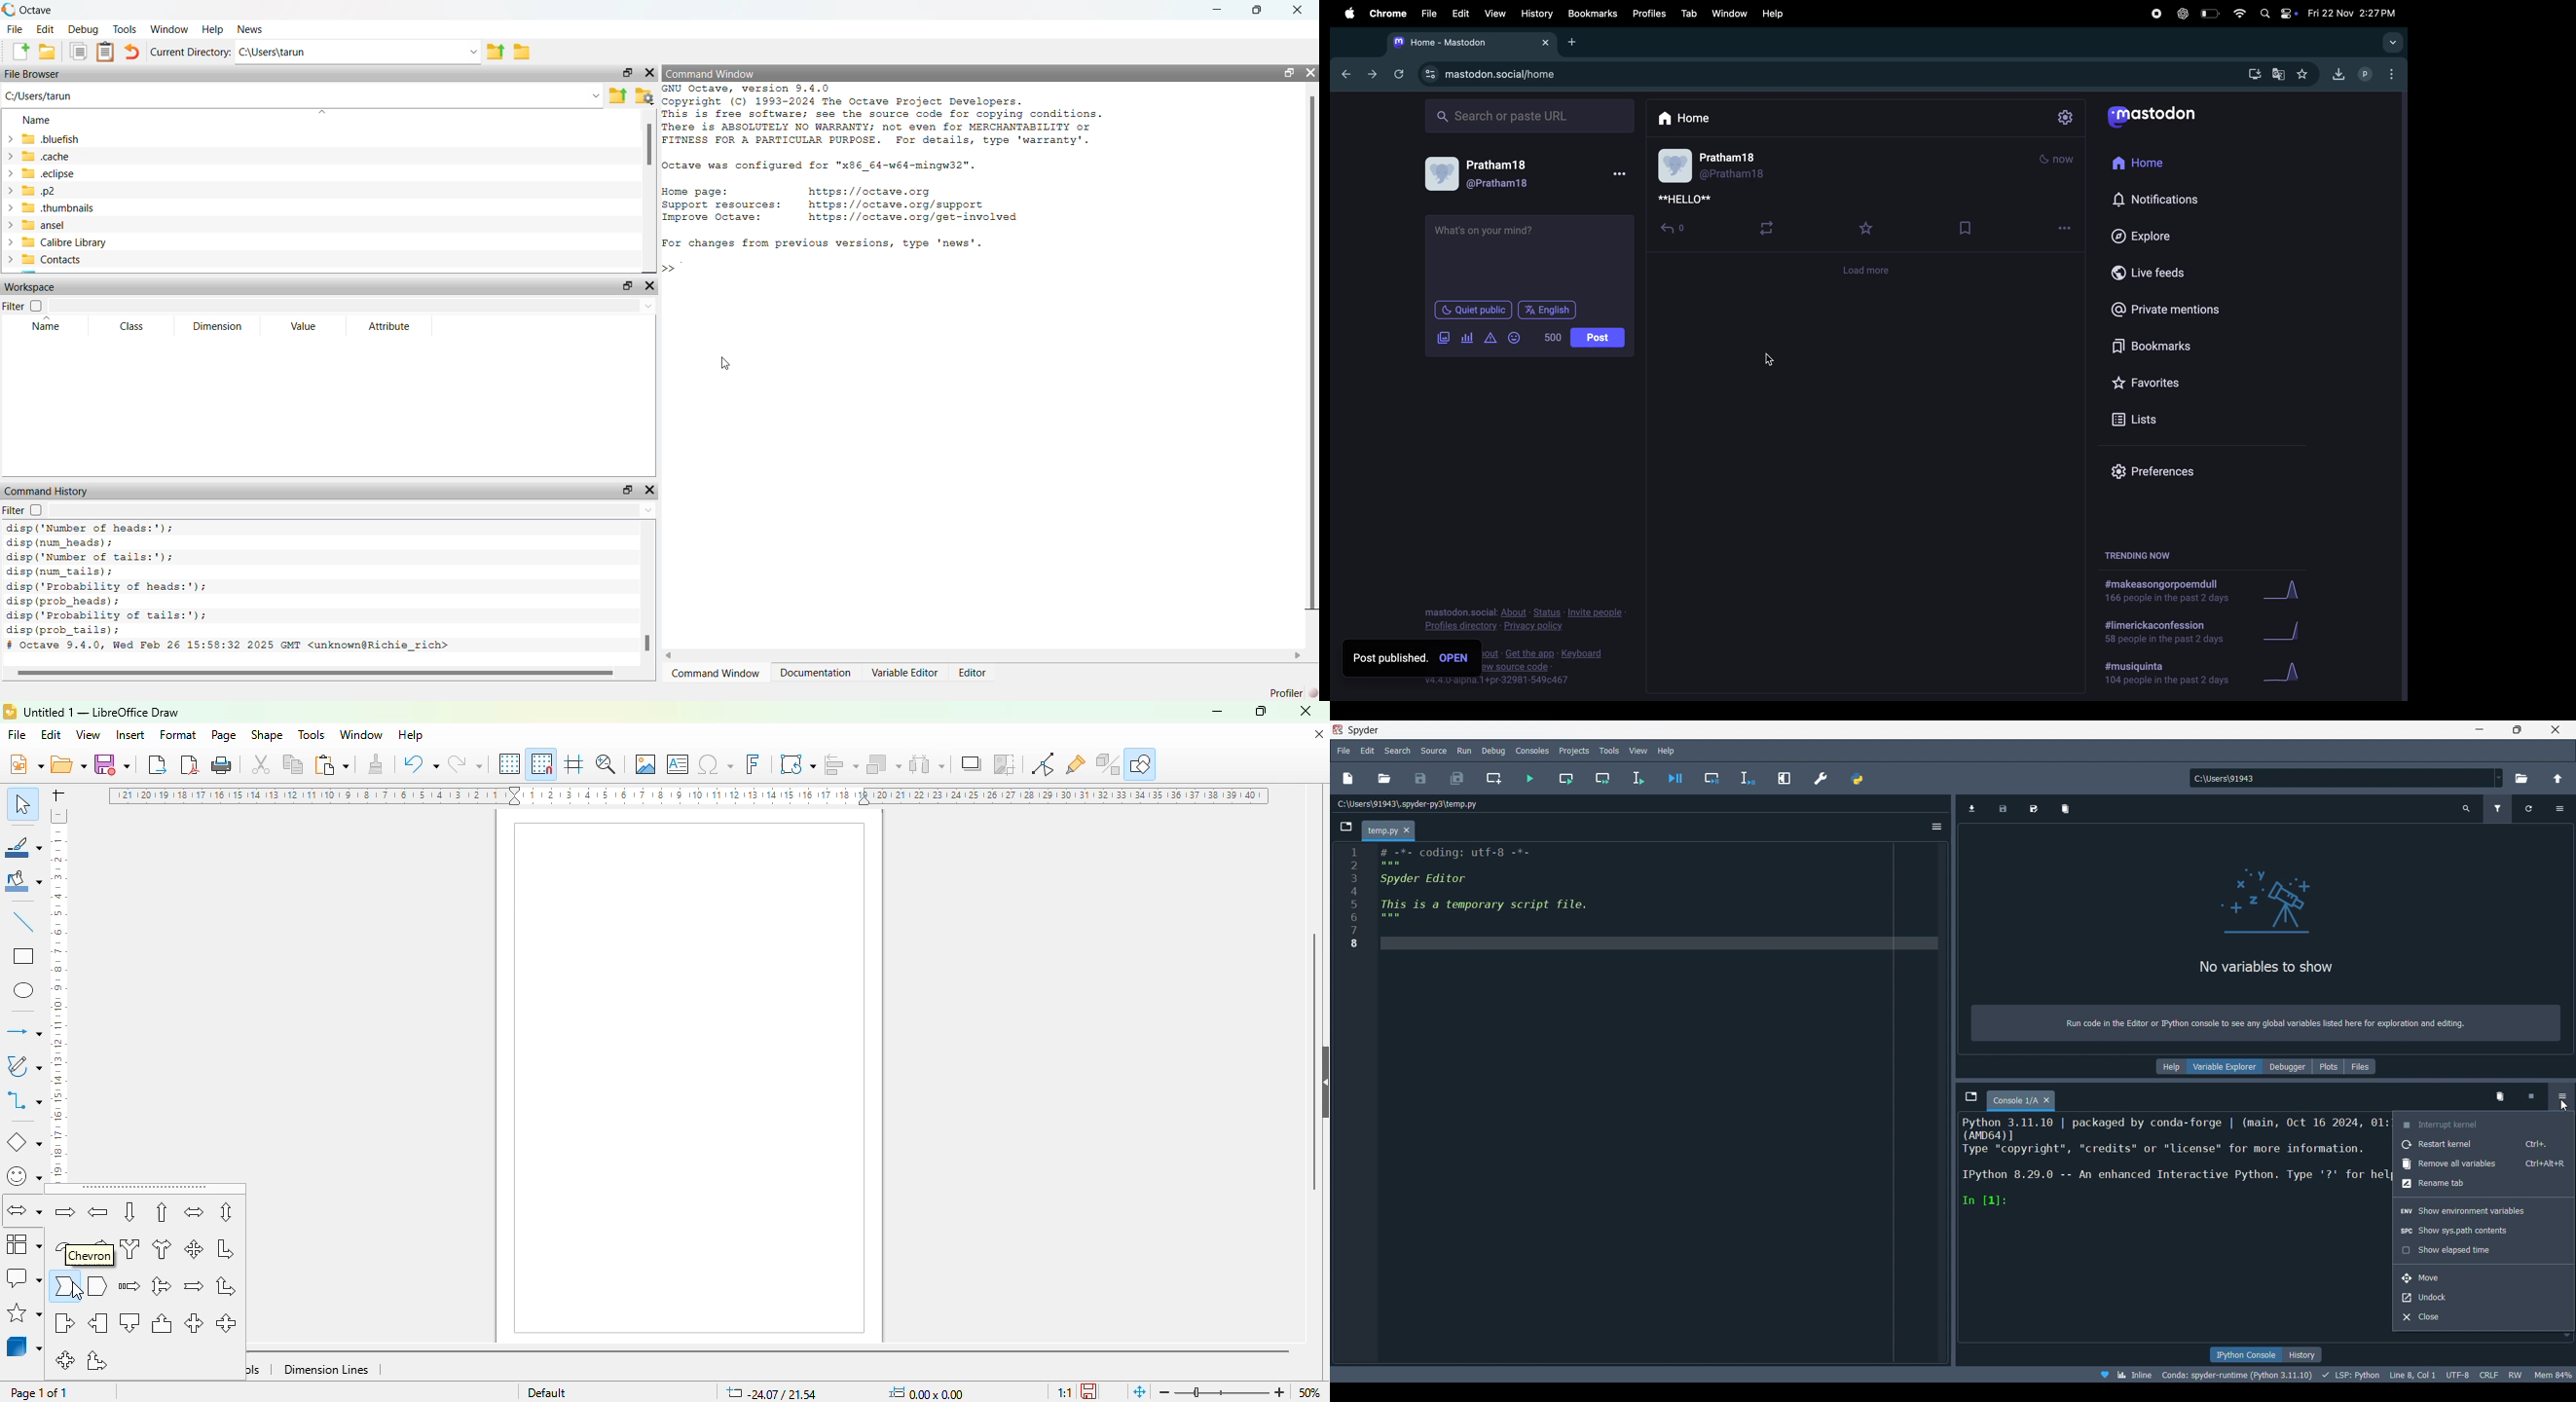  Describe the element at coordinates (124, 29) in the screenshot. I see `Tools` at that location.